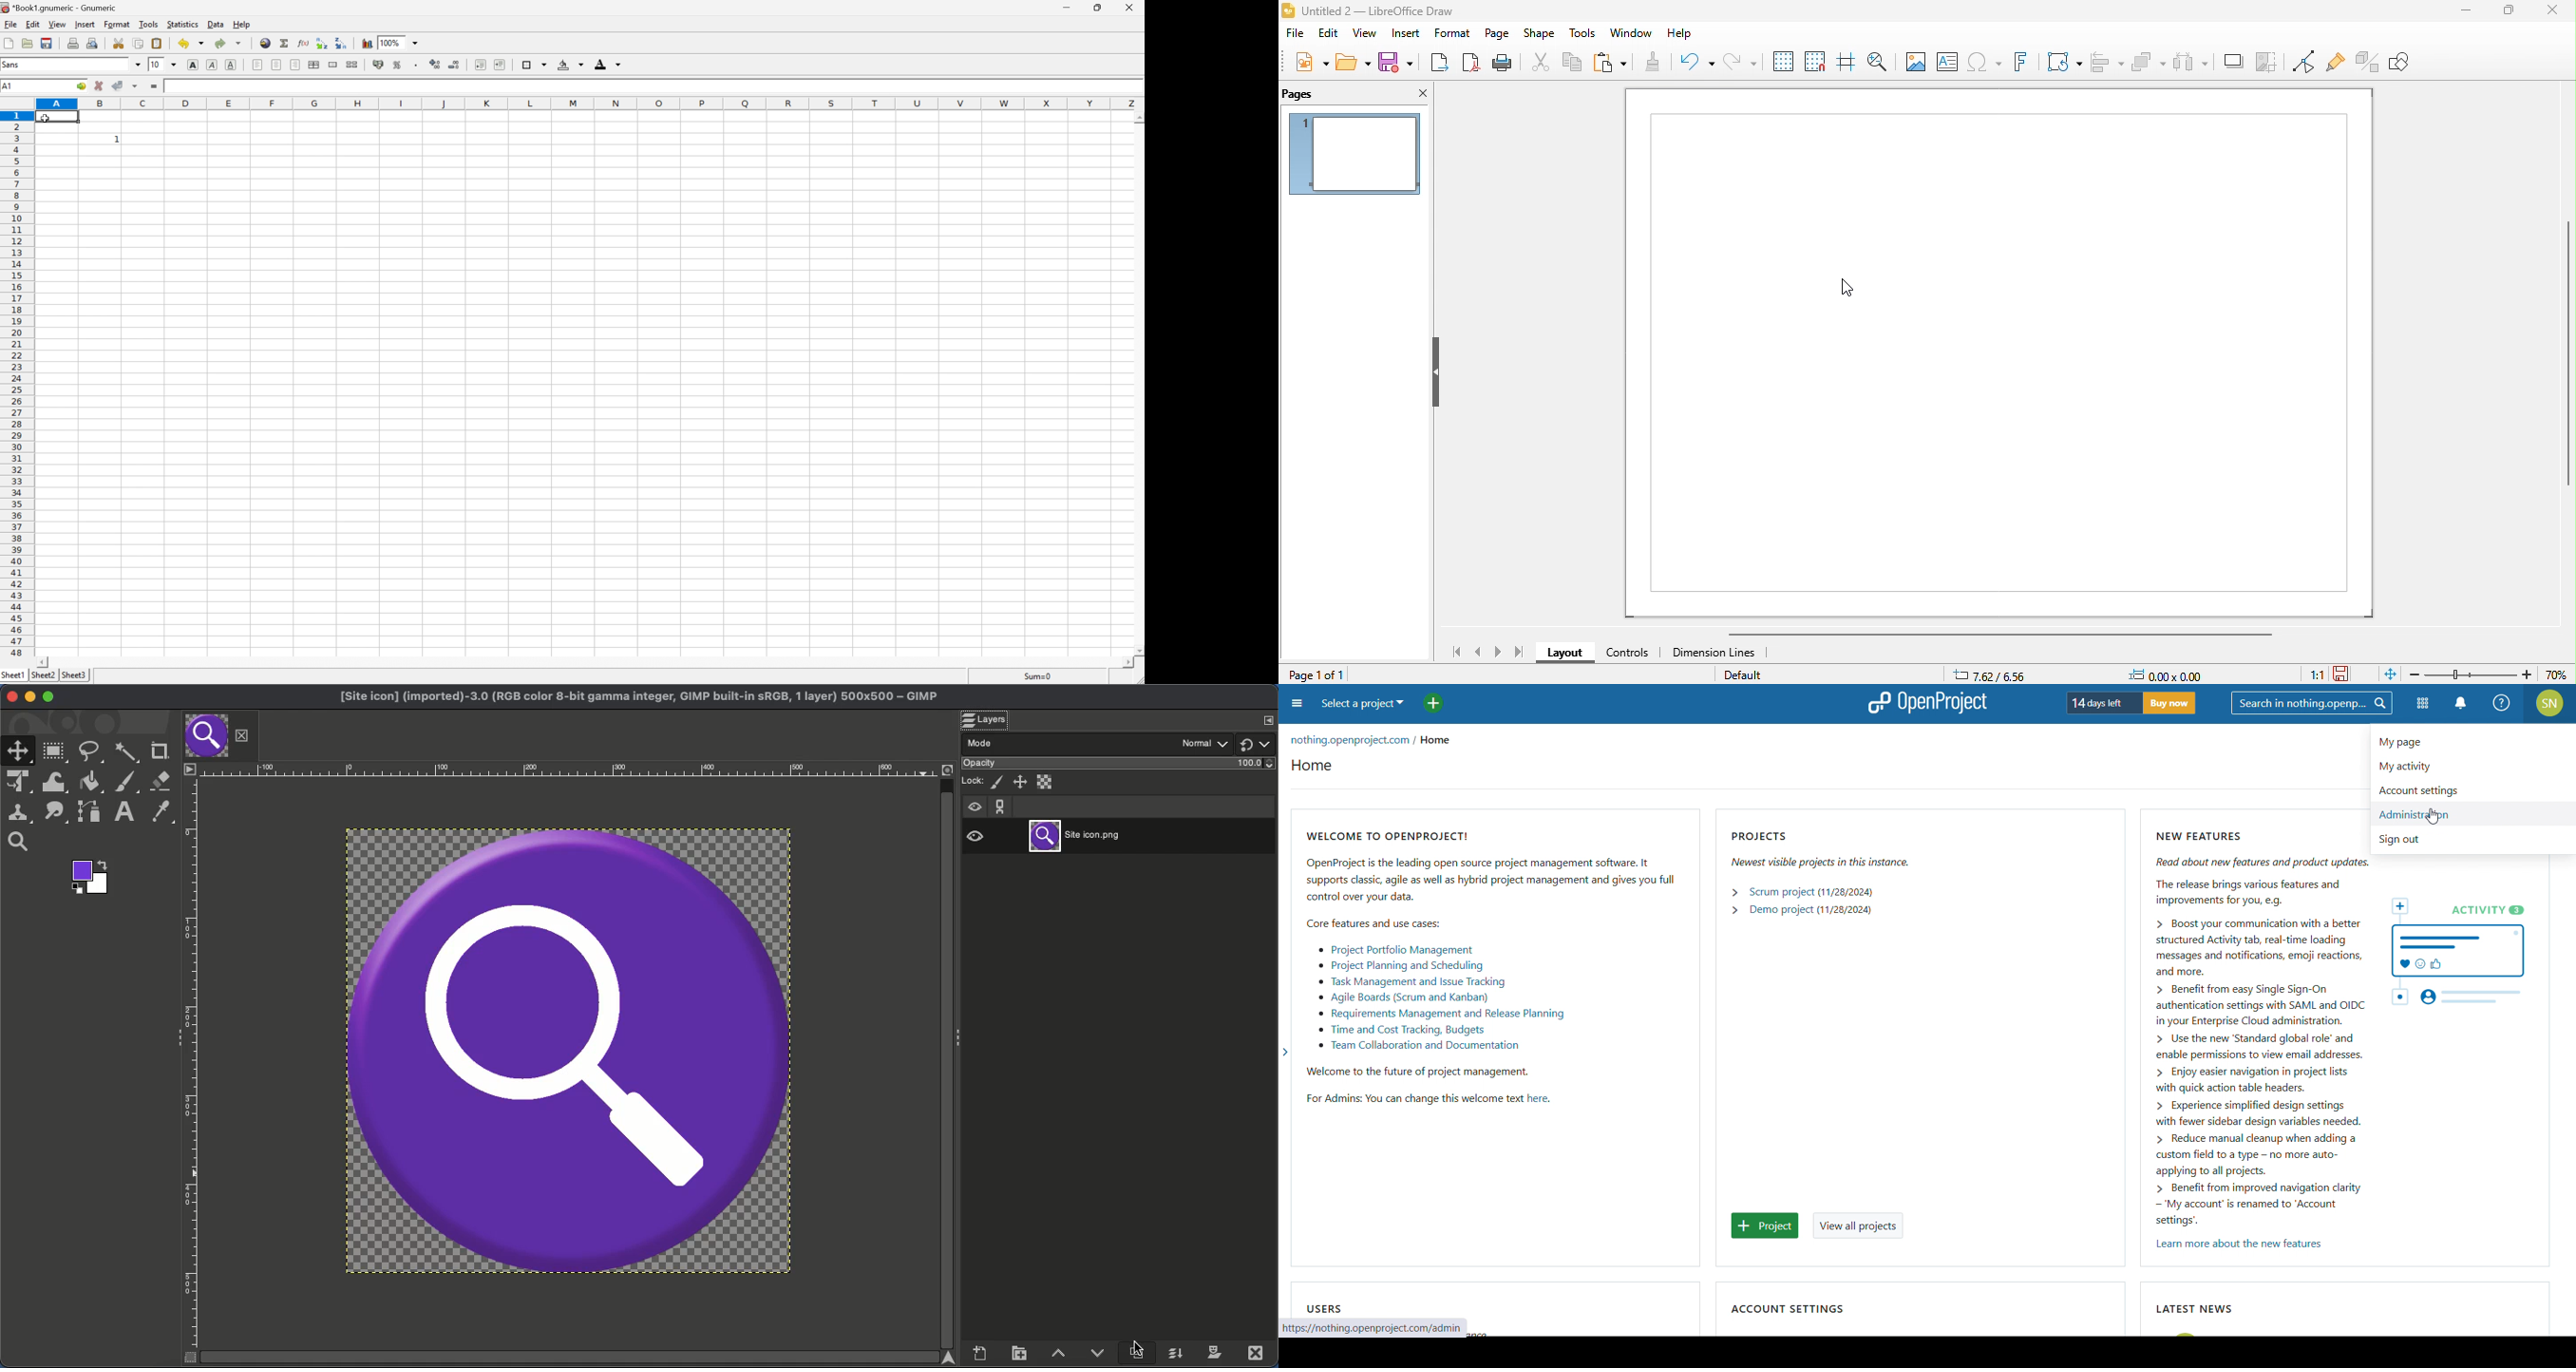 The image size is (2576, 1372). I want to click on latest news, so click(2192, 1309).